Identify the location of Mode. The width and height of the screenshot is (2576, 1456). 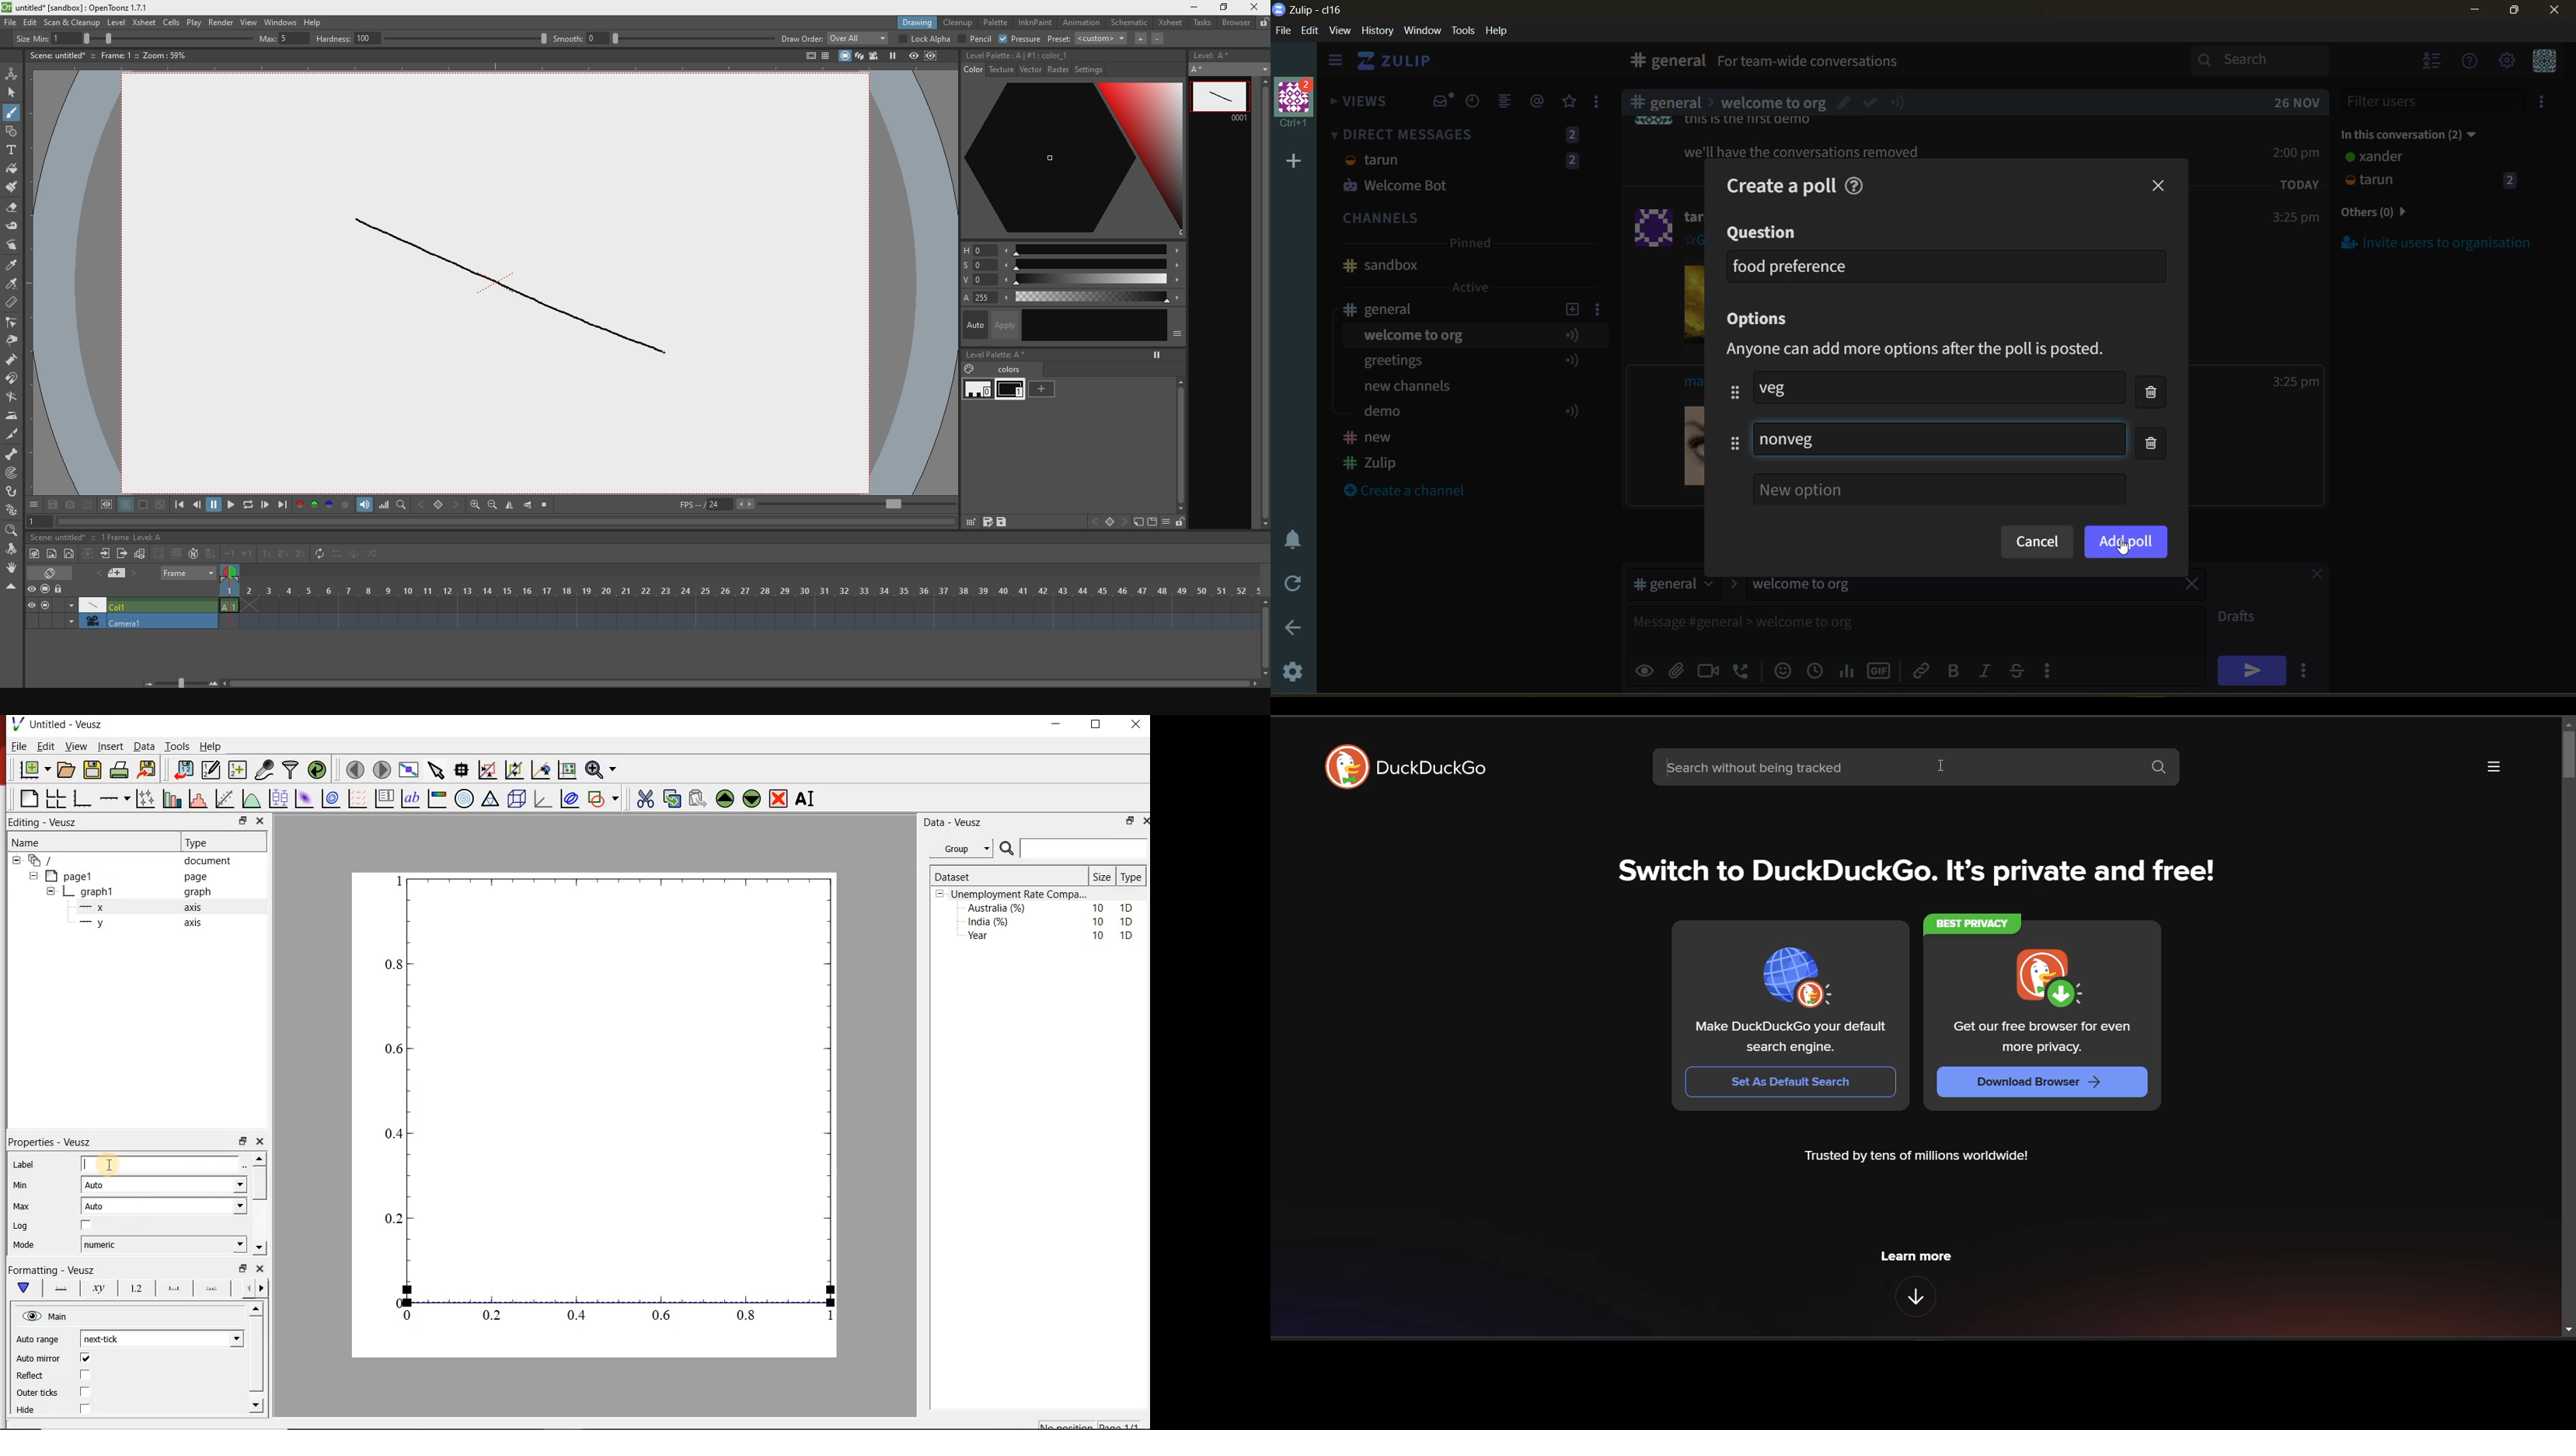
(34, 1246).